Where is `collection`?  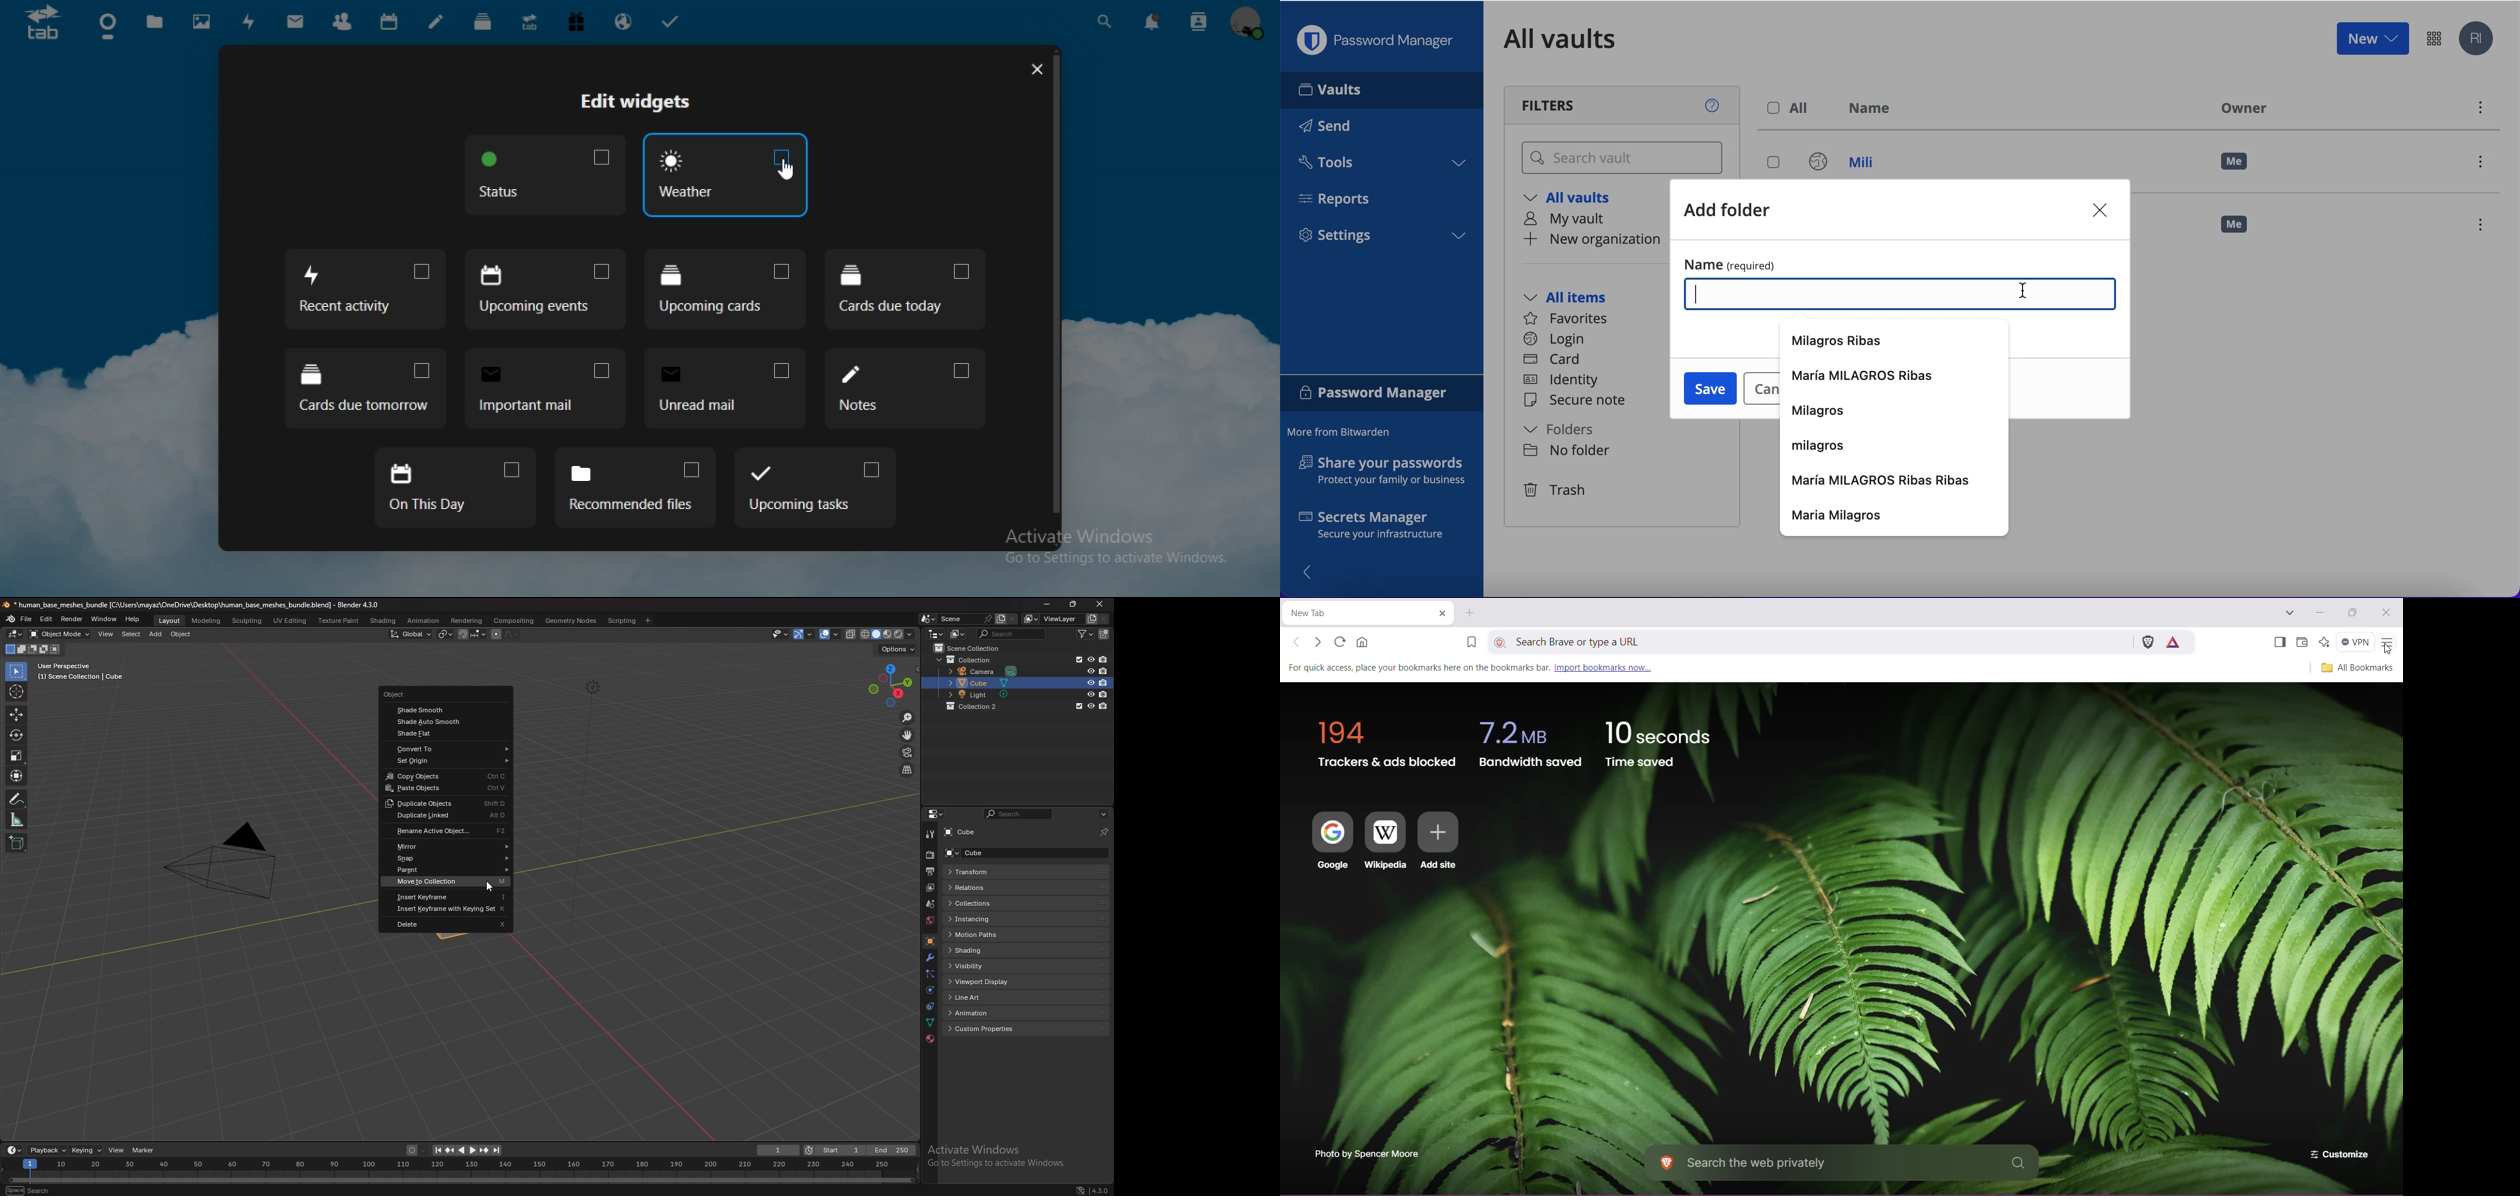 collection is located at coordinates (970, 659).